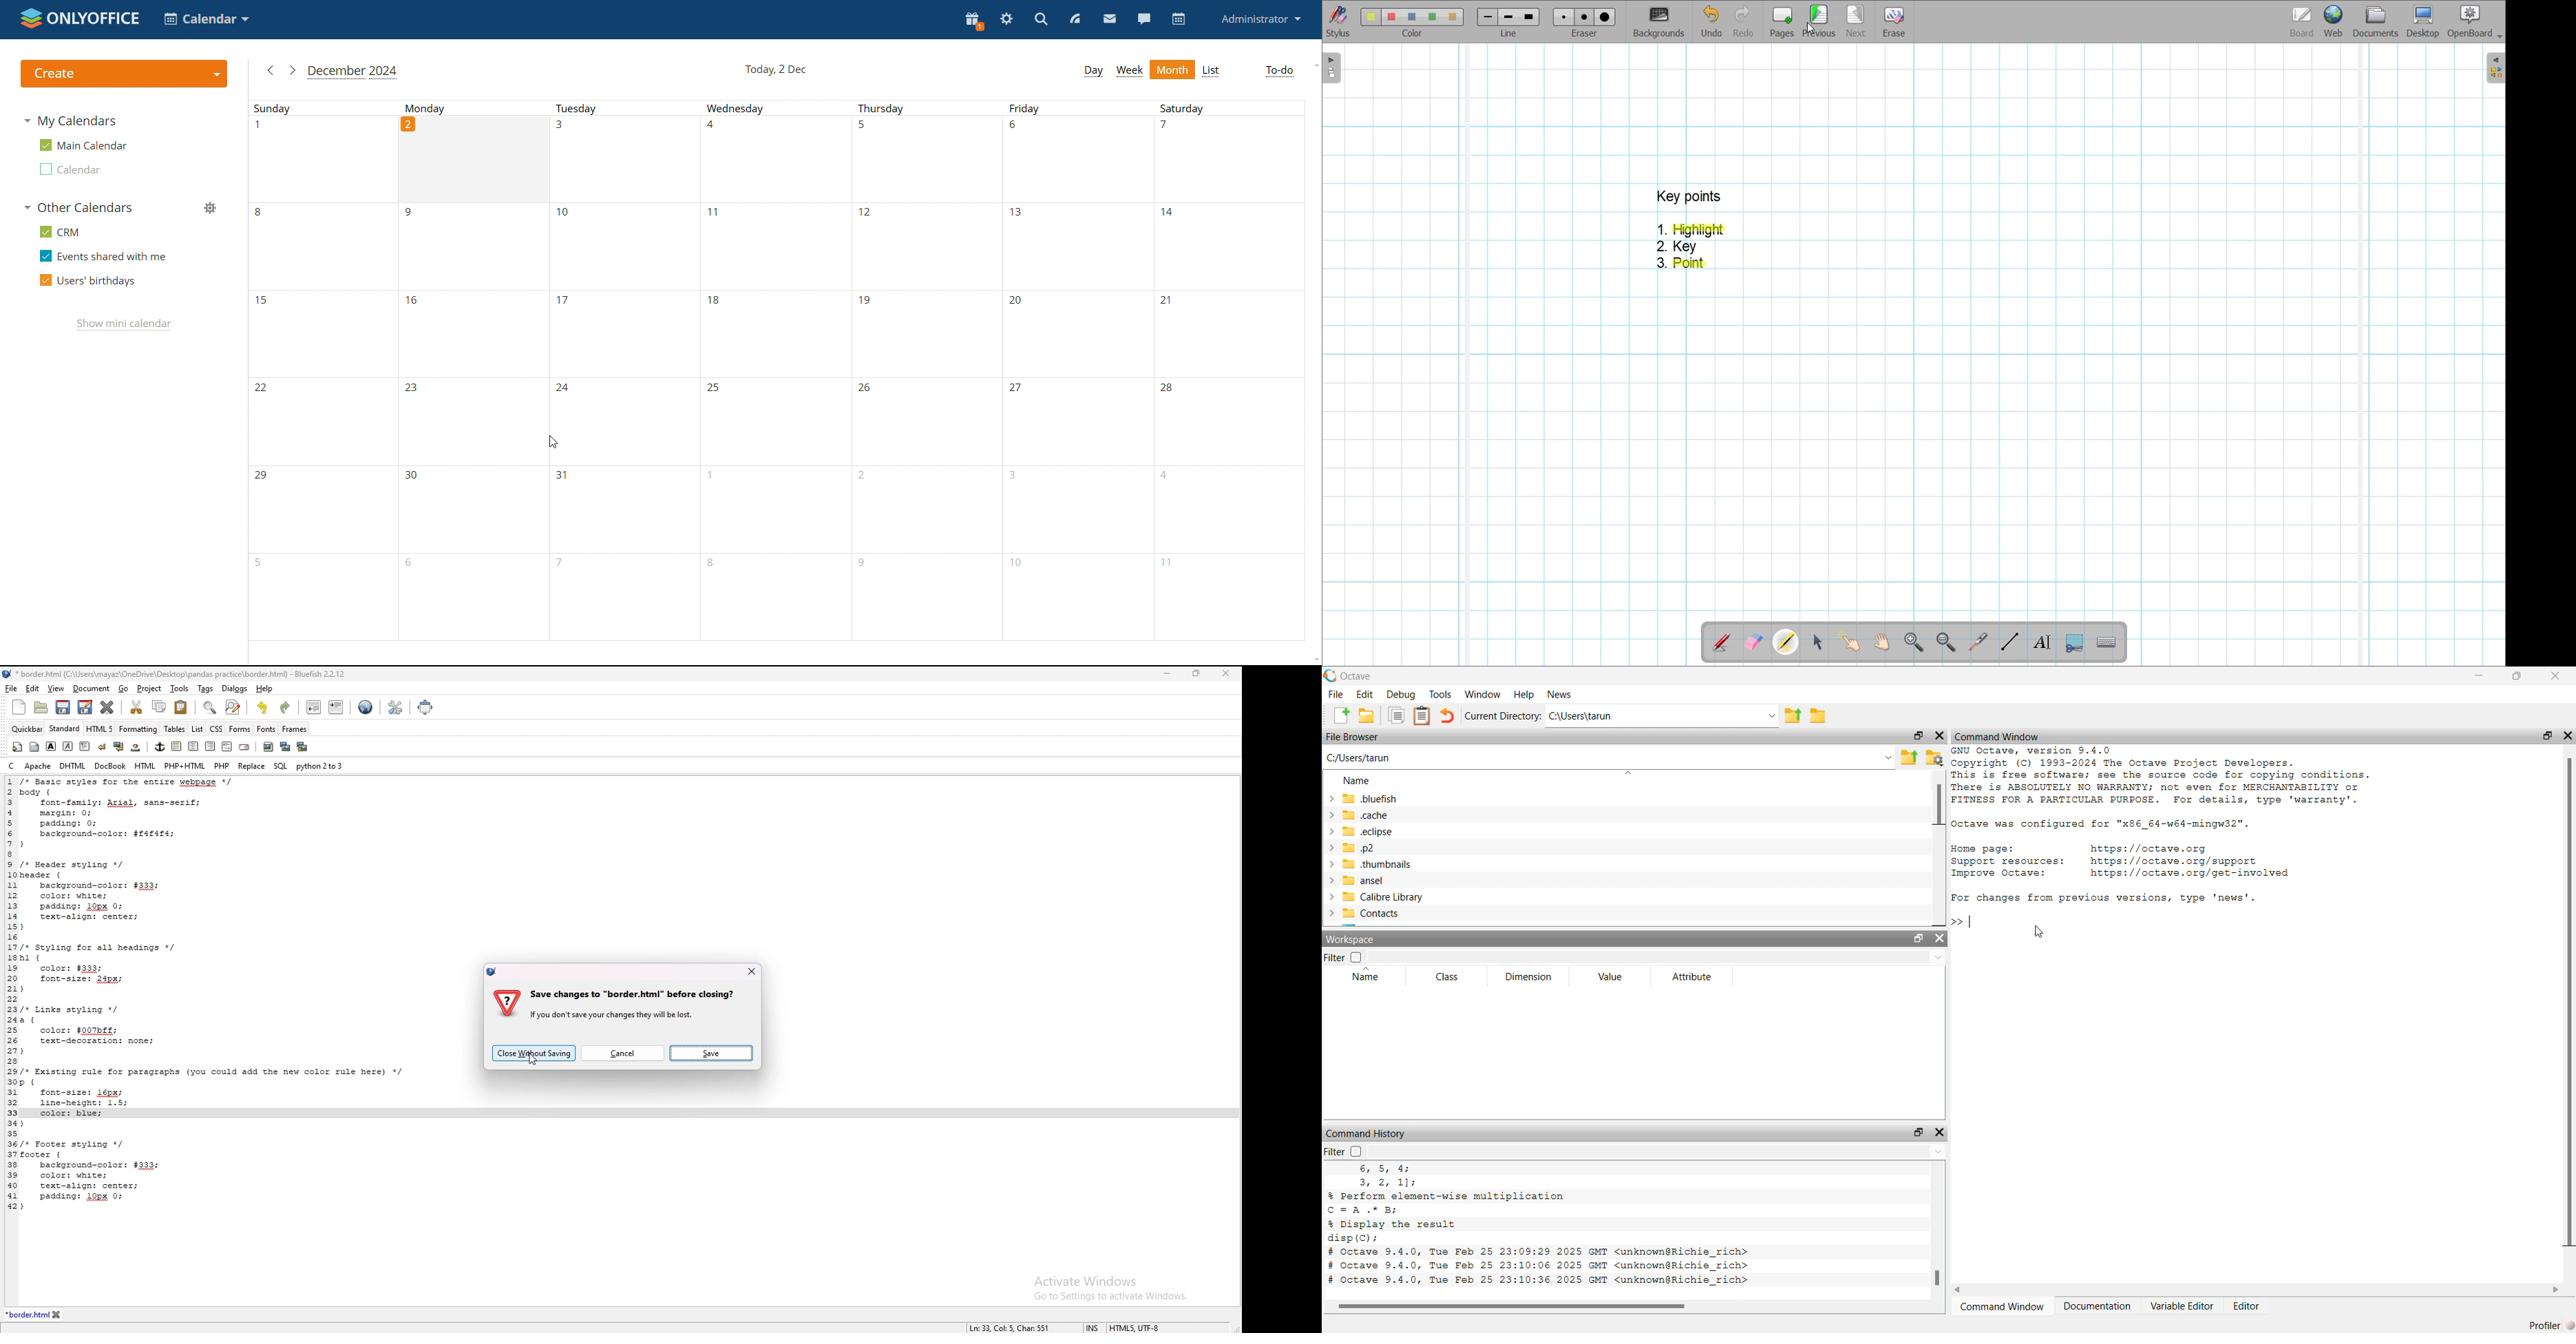 The image size is (2576, 1344). I want to click on standard, so click(64, 729).